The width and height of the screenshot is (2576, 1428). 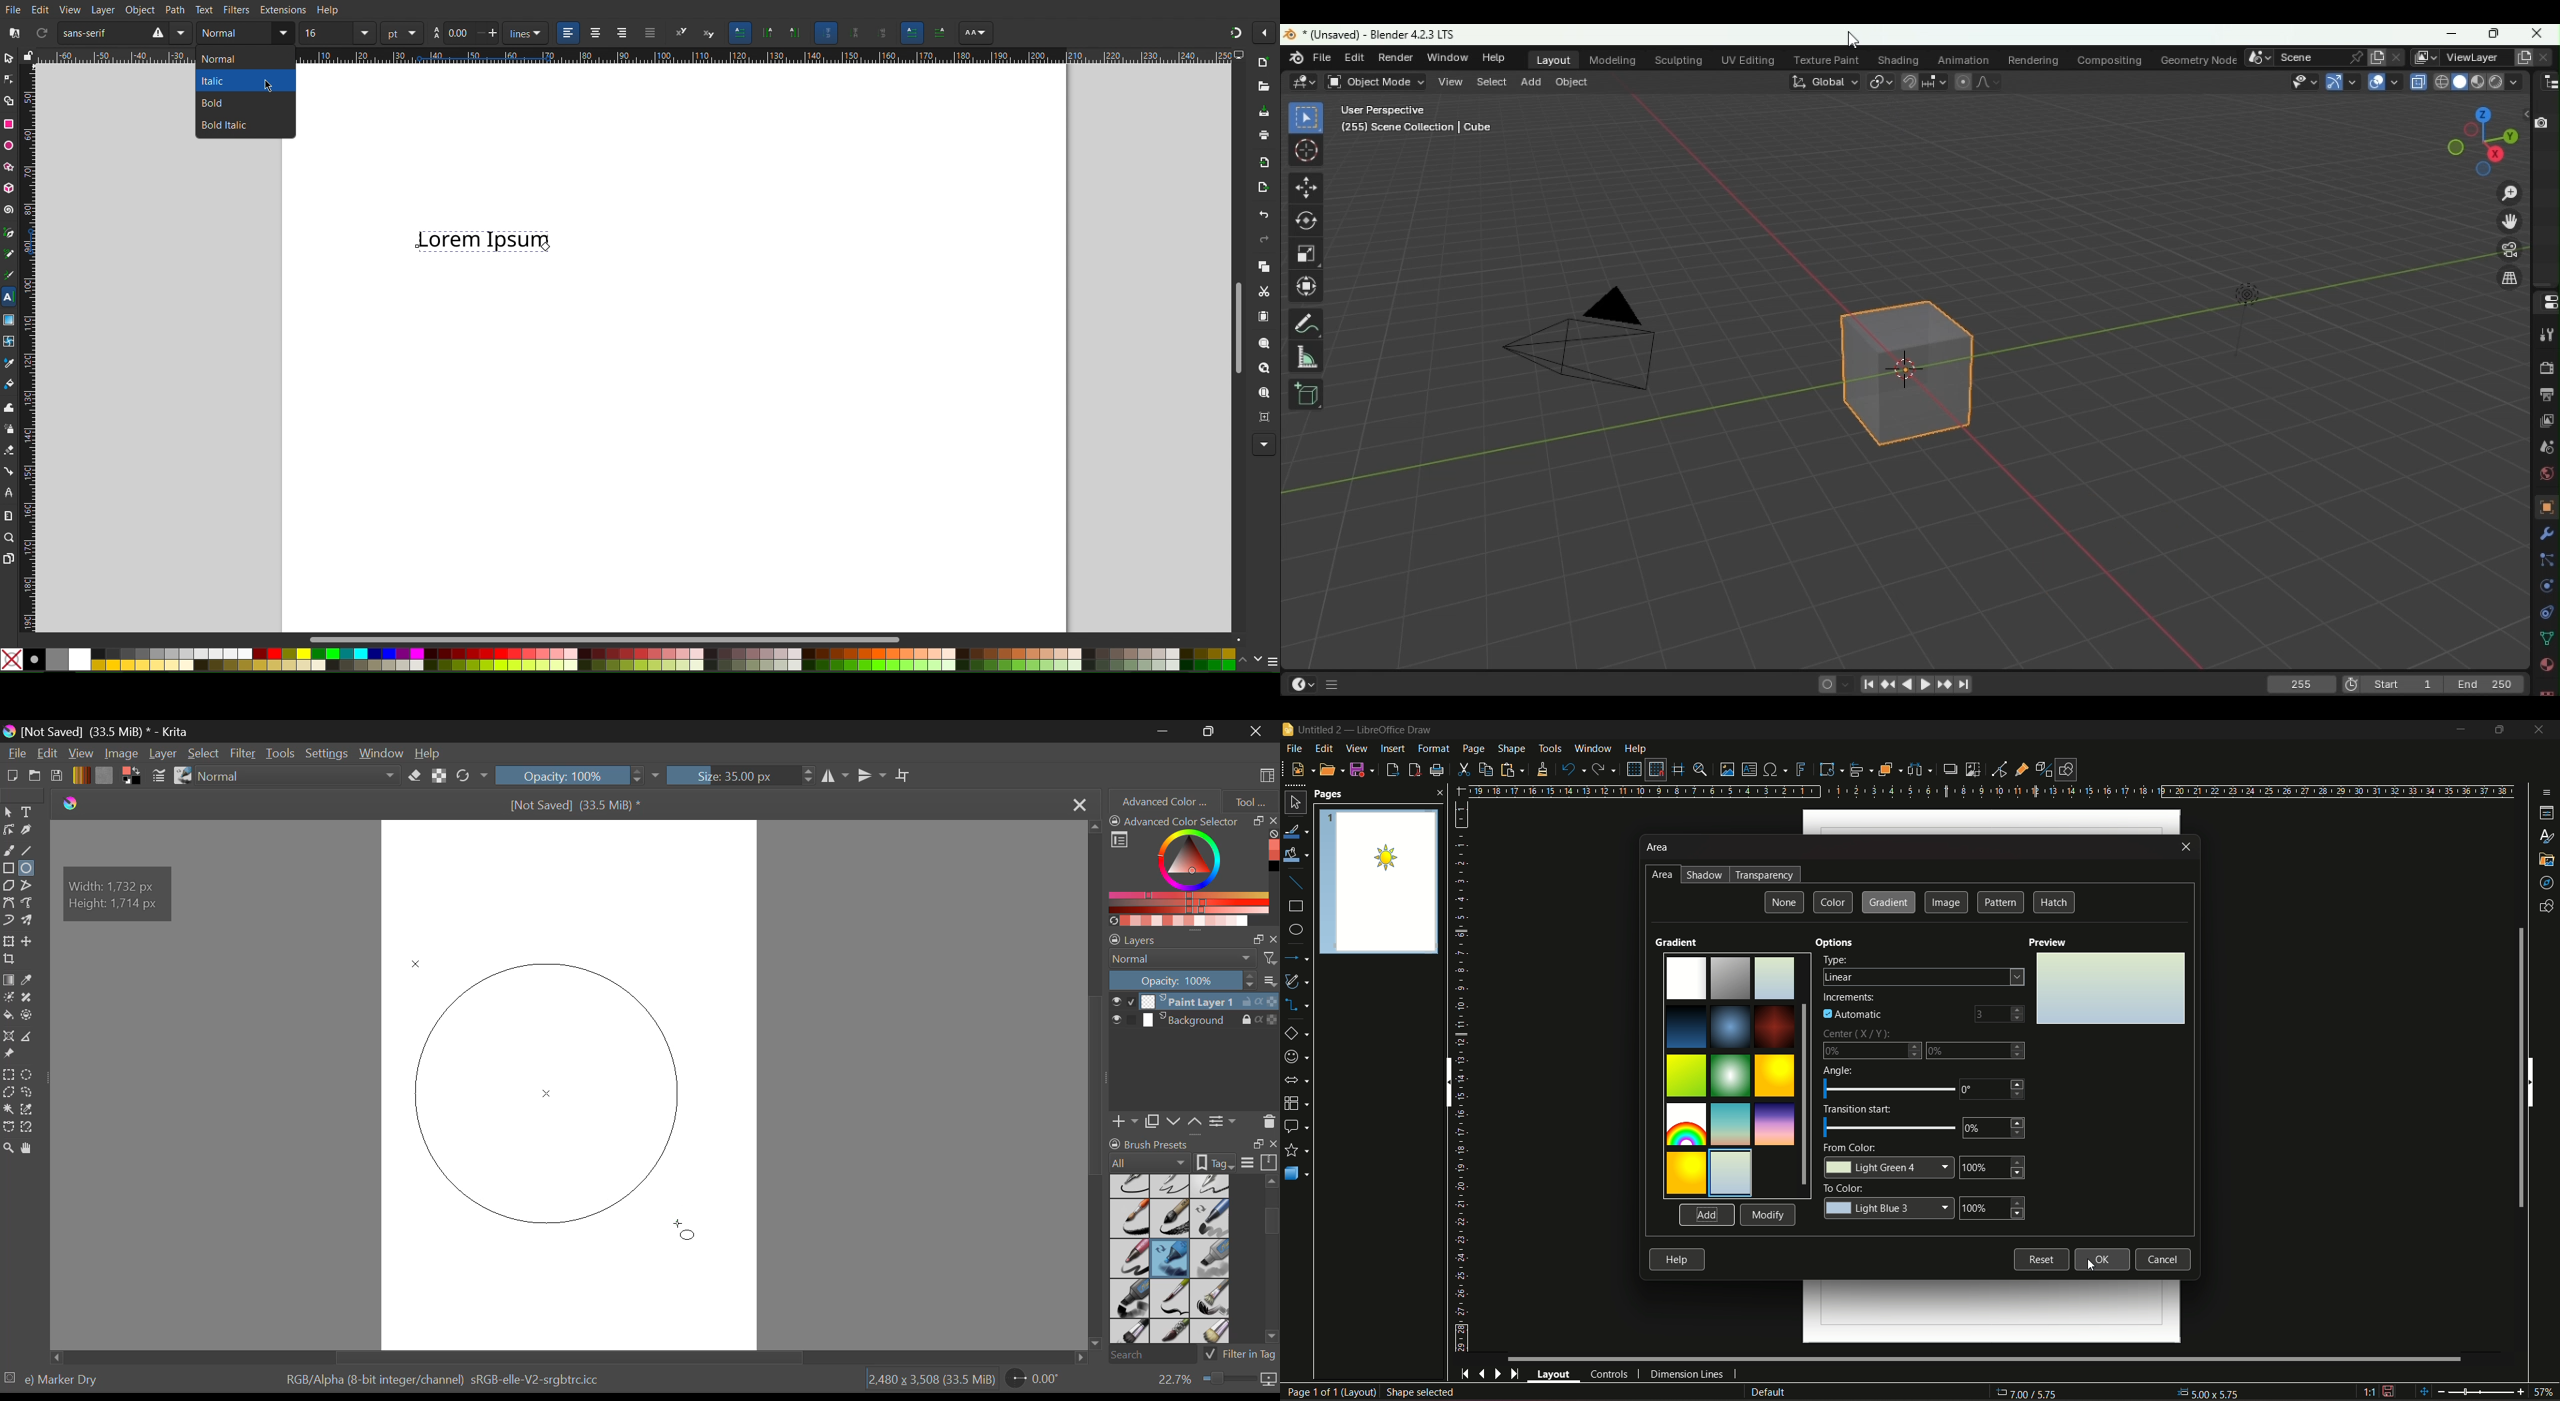 What do you see at coordinates (1261, 268) in the screenshot?
I see `Copy` at bounding box center [1261, 268].